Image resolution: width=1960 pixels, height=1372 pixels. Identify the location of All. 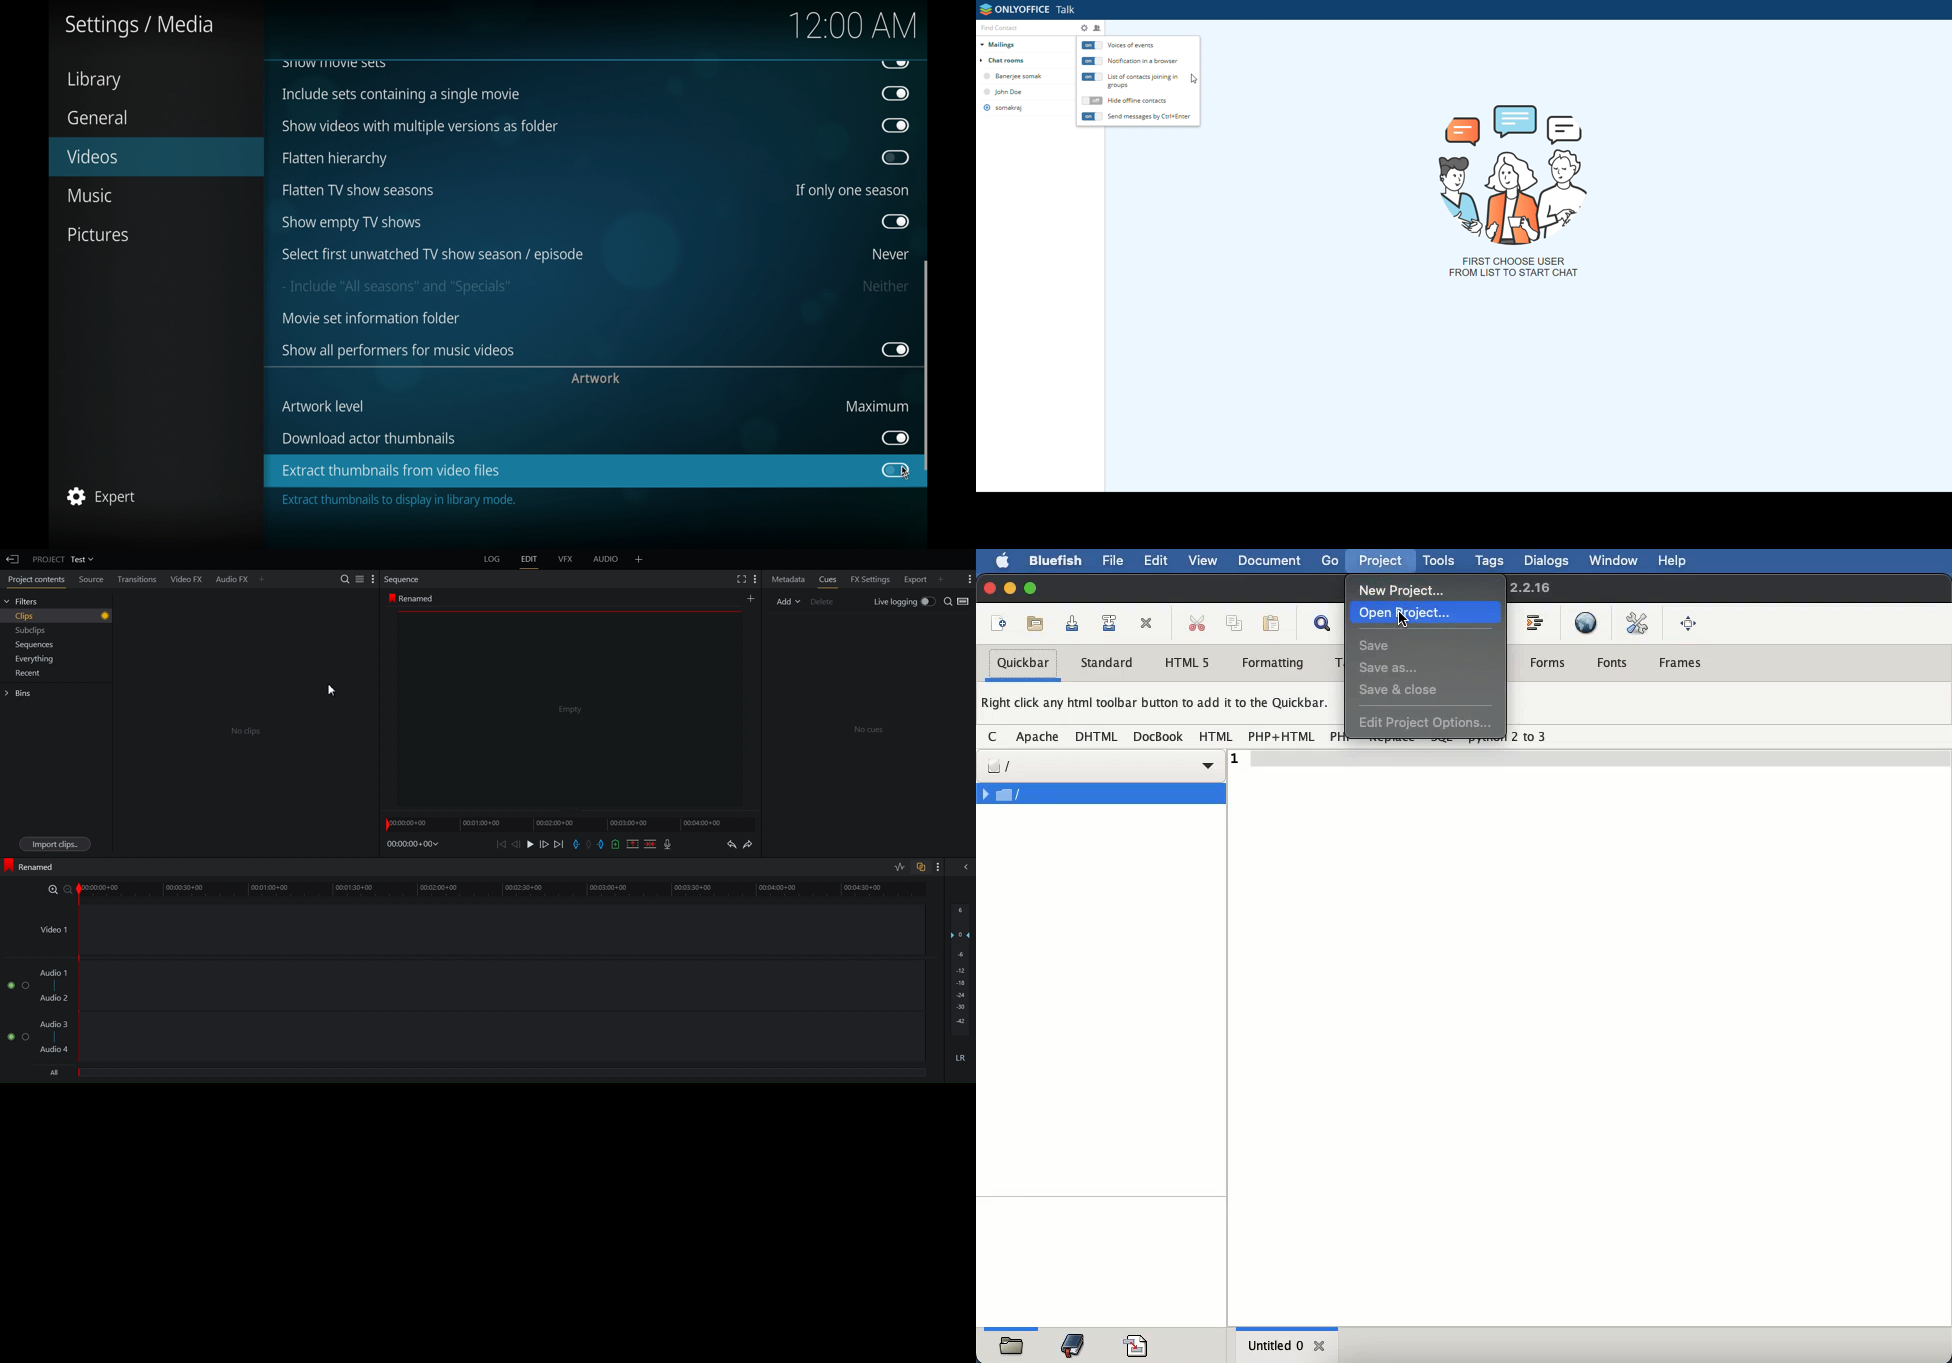
(57, 1073).